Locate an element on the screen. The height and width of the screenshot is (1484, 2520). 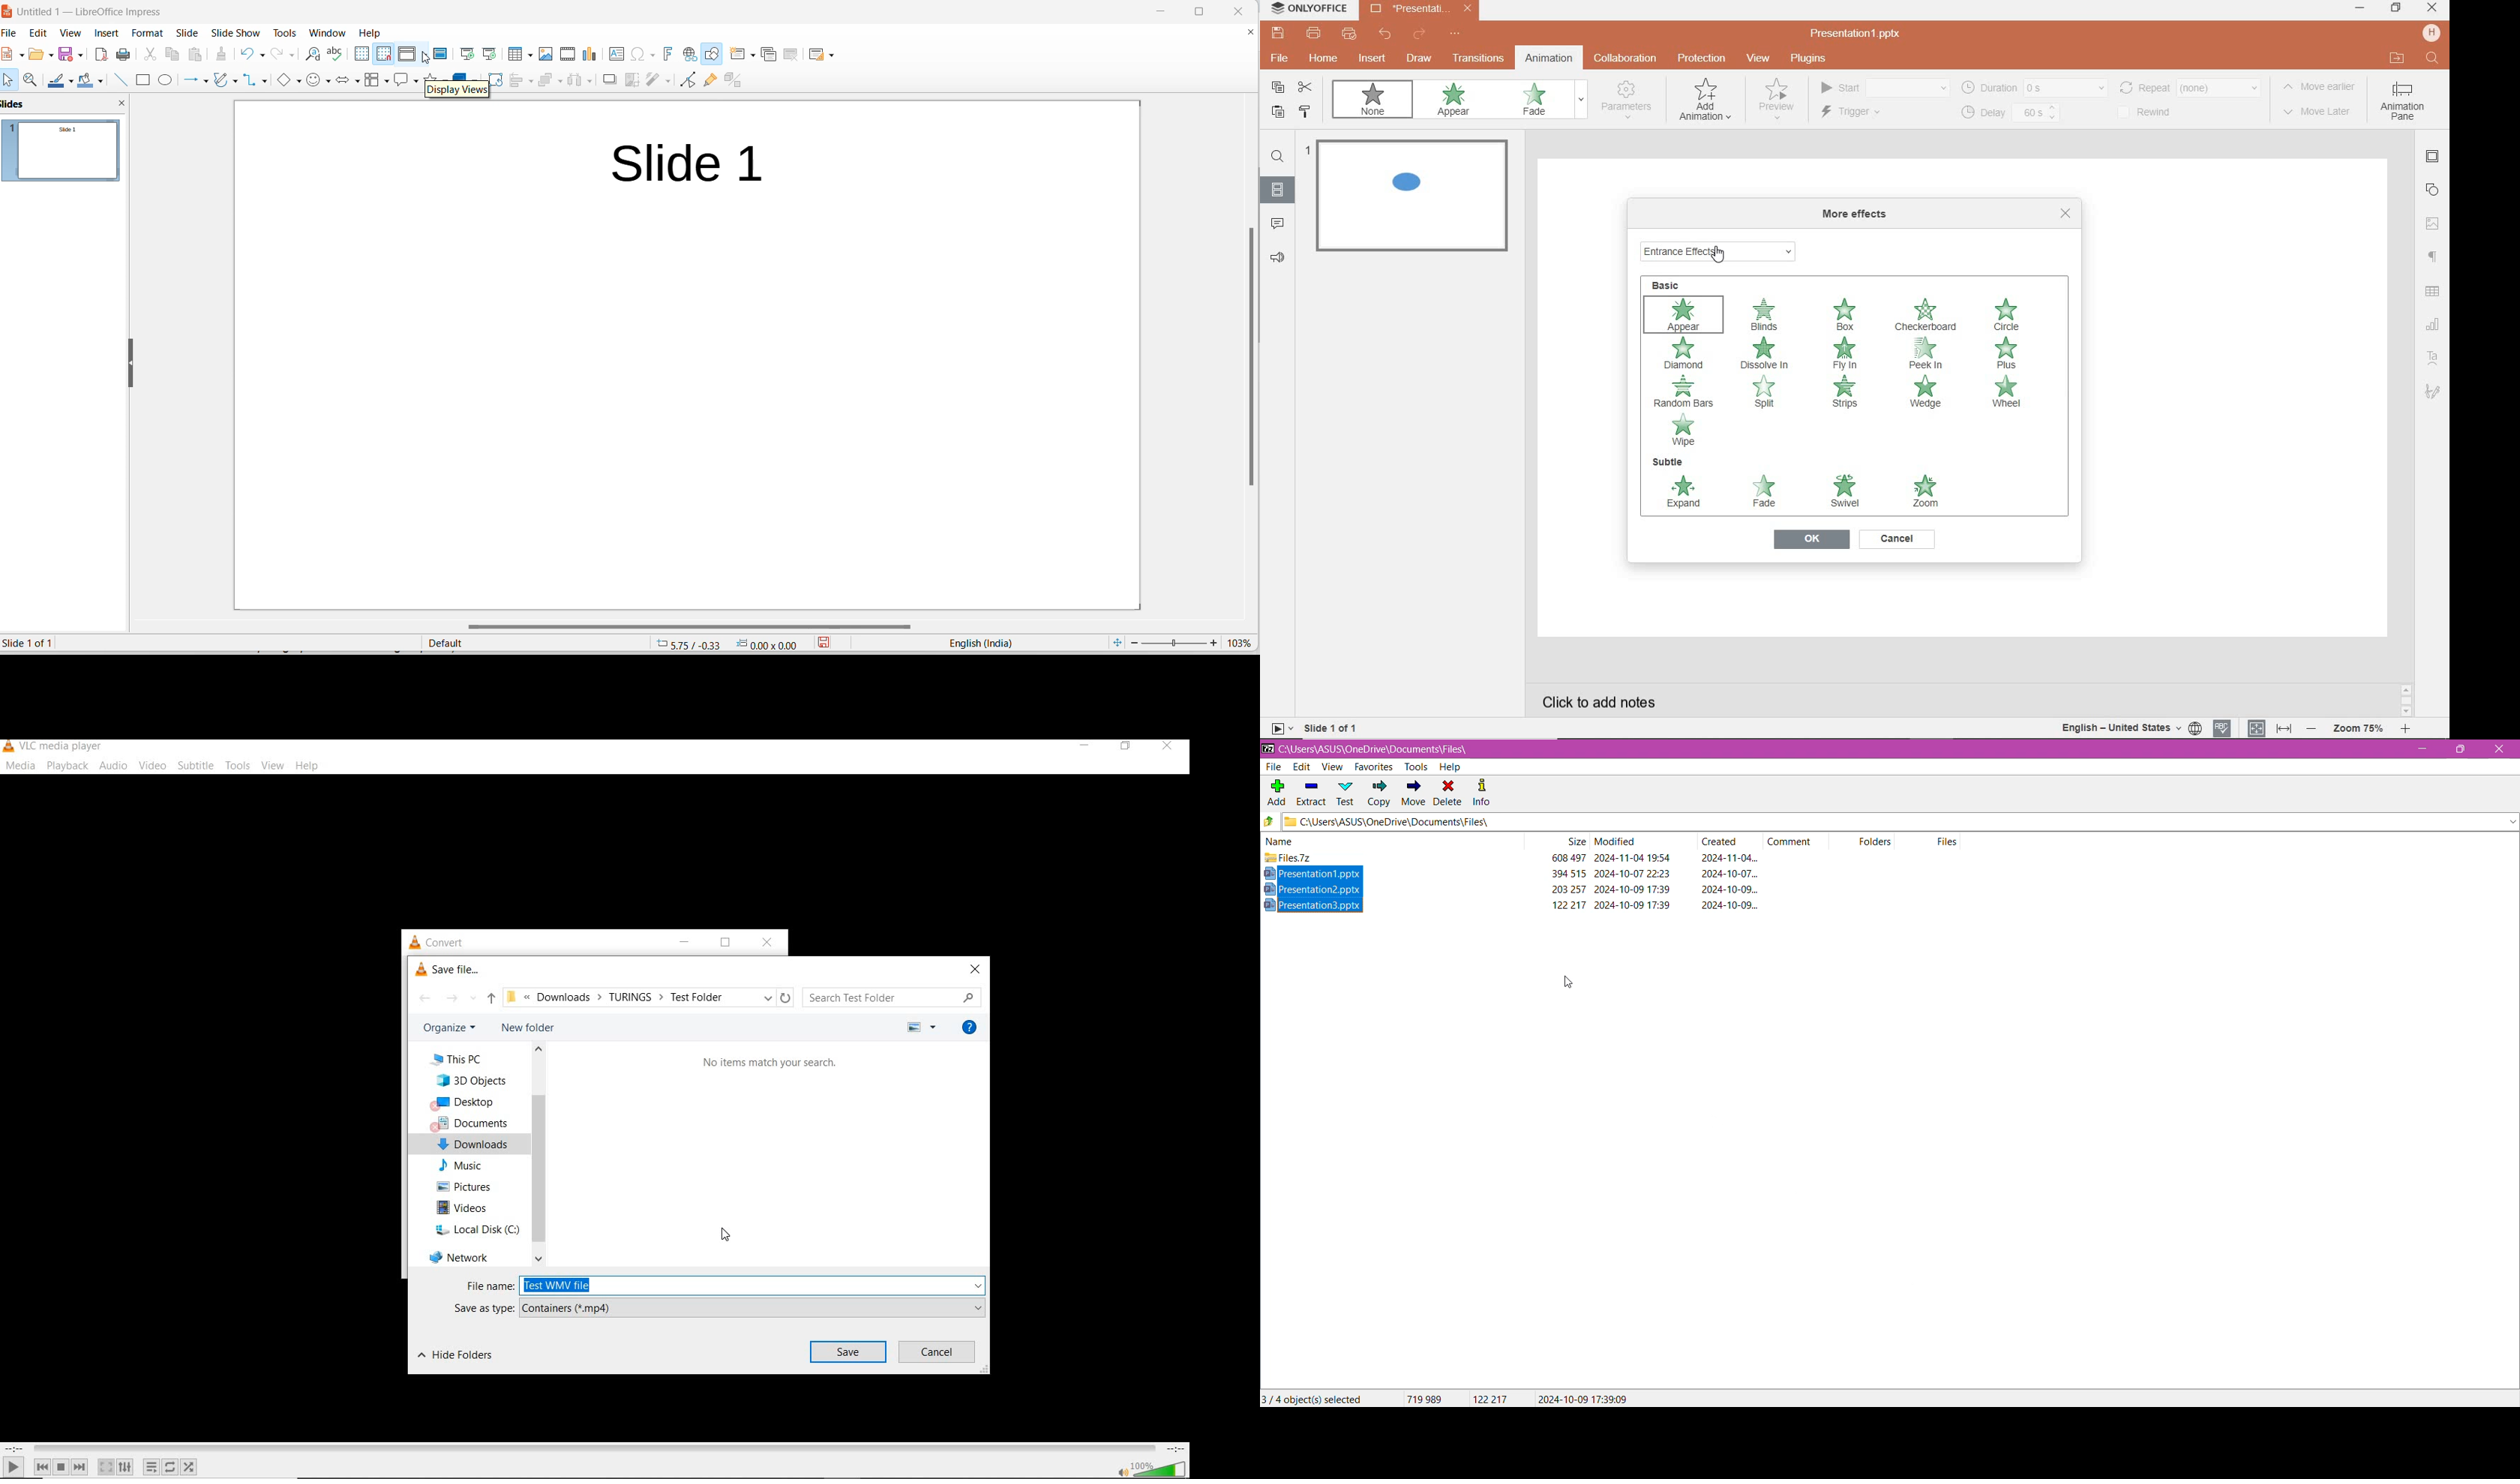
insert is located at coordinates (1370, 59).